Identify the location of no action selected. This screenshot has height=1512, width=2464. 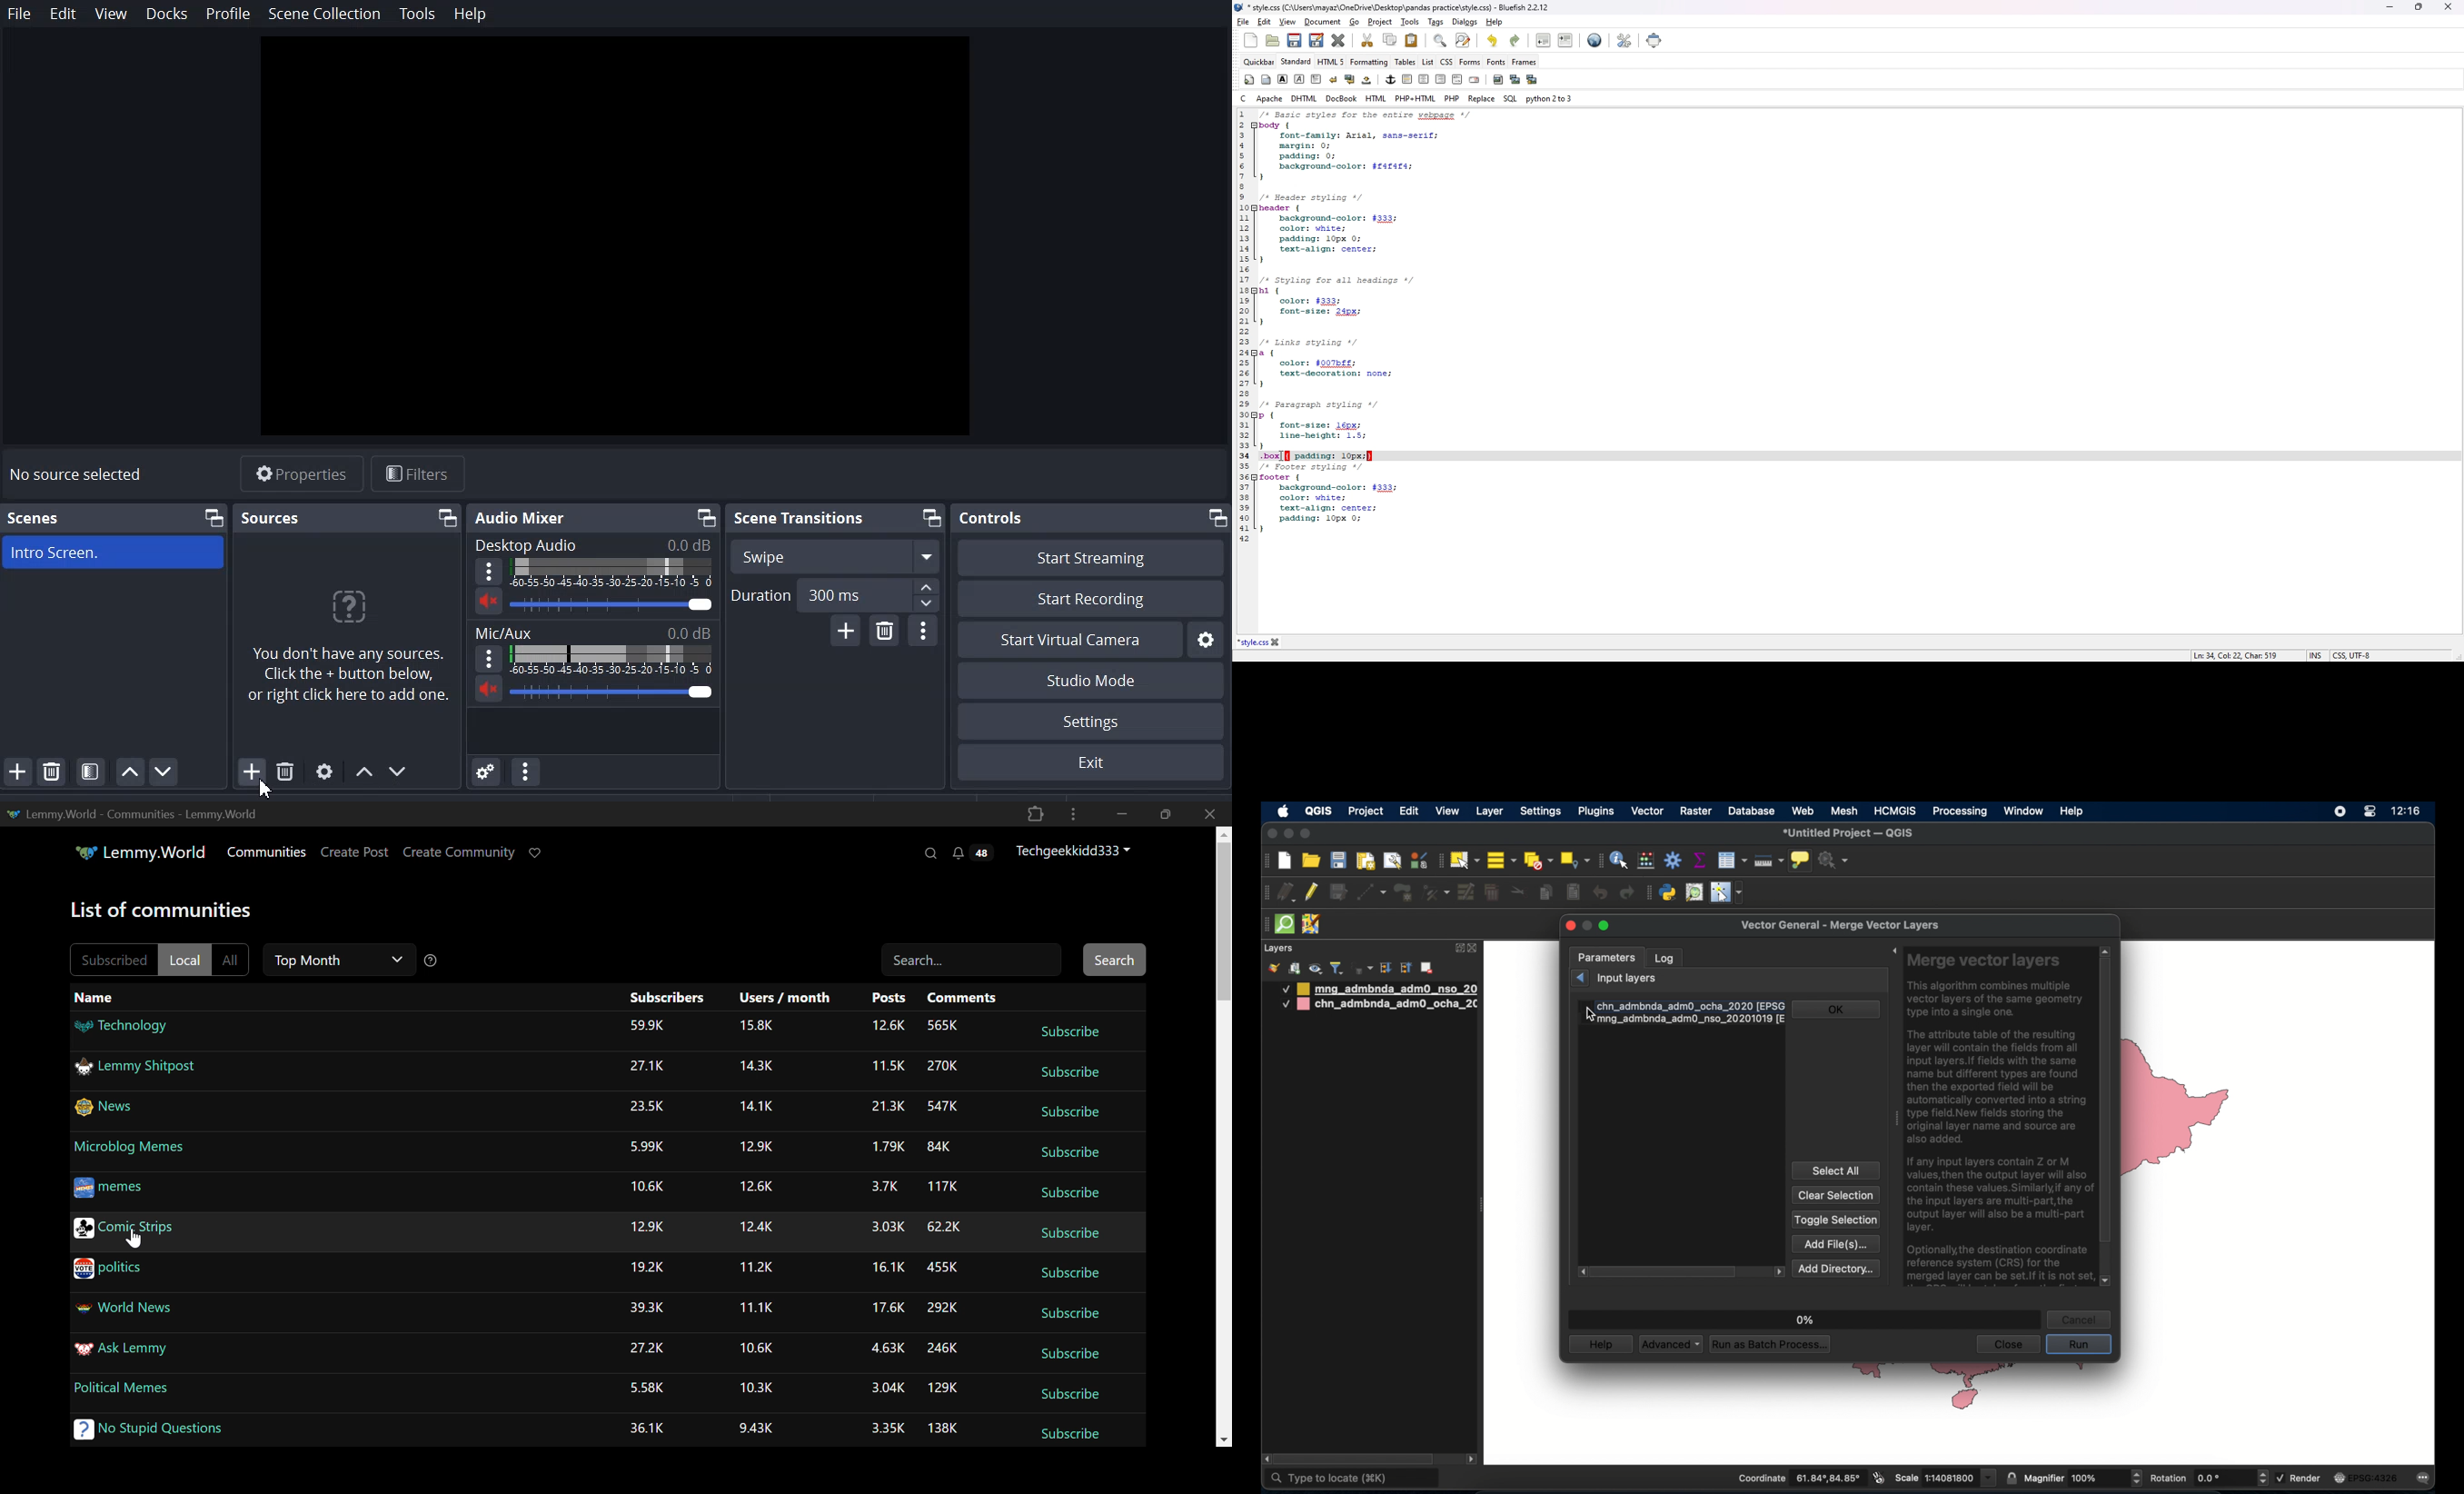
(1834, 861).